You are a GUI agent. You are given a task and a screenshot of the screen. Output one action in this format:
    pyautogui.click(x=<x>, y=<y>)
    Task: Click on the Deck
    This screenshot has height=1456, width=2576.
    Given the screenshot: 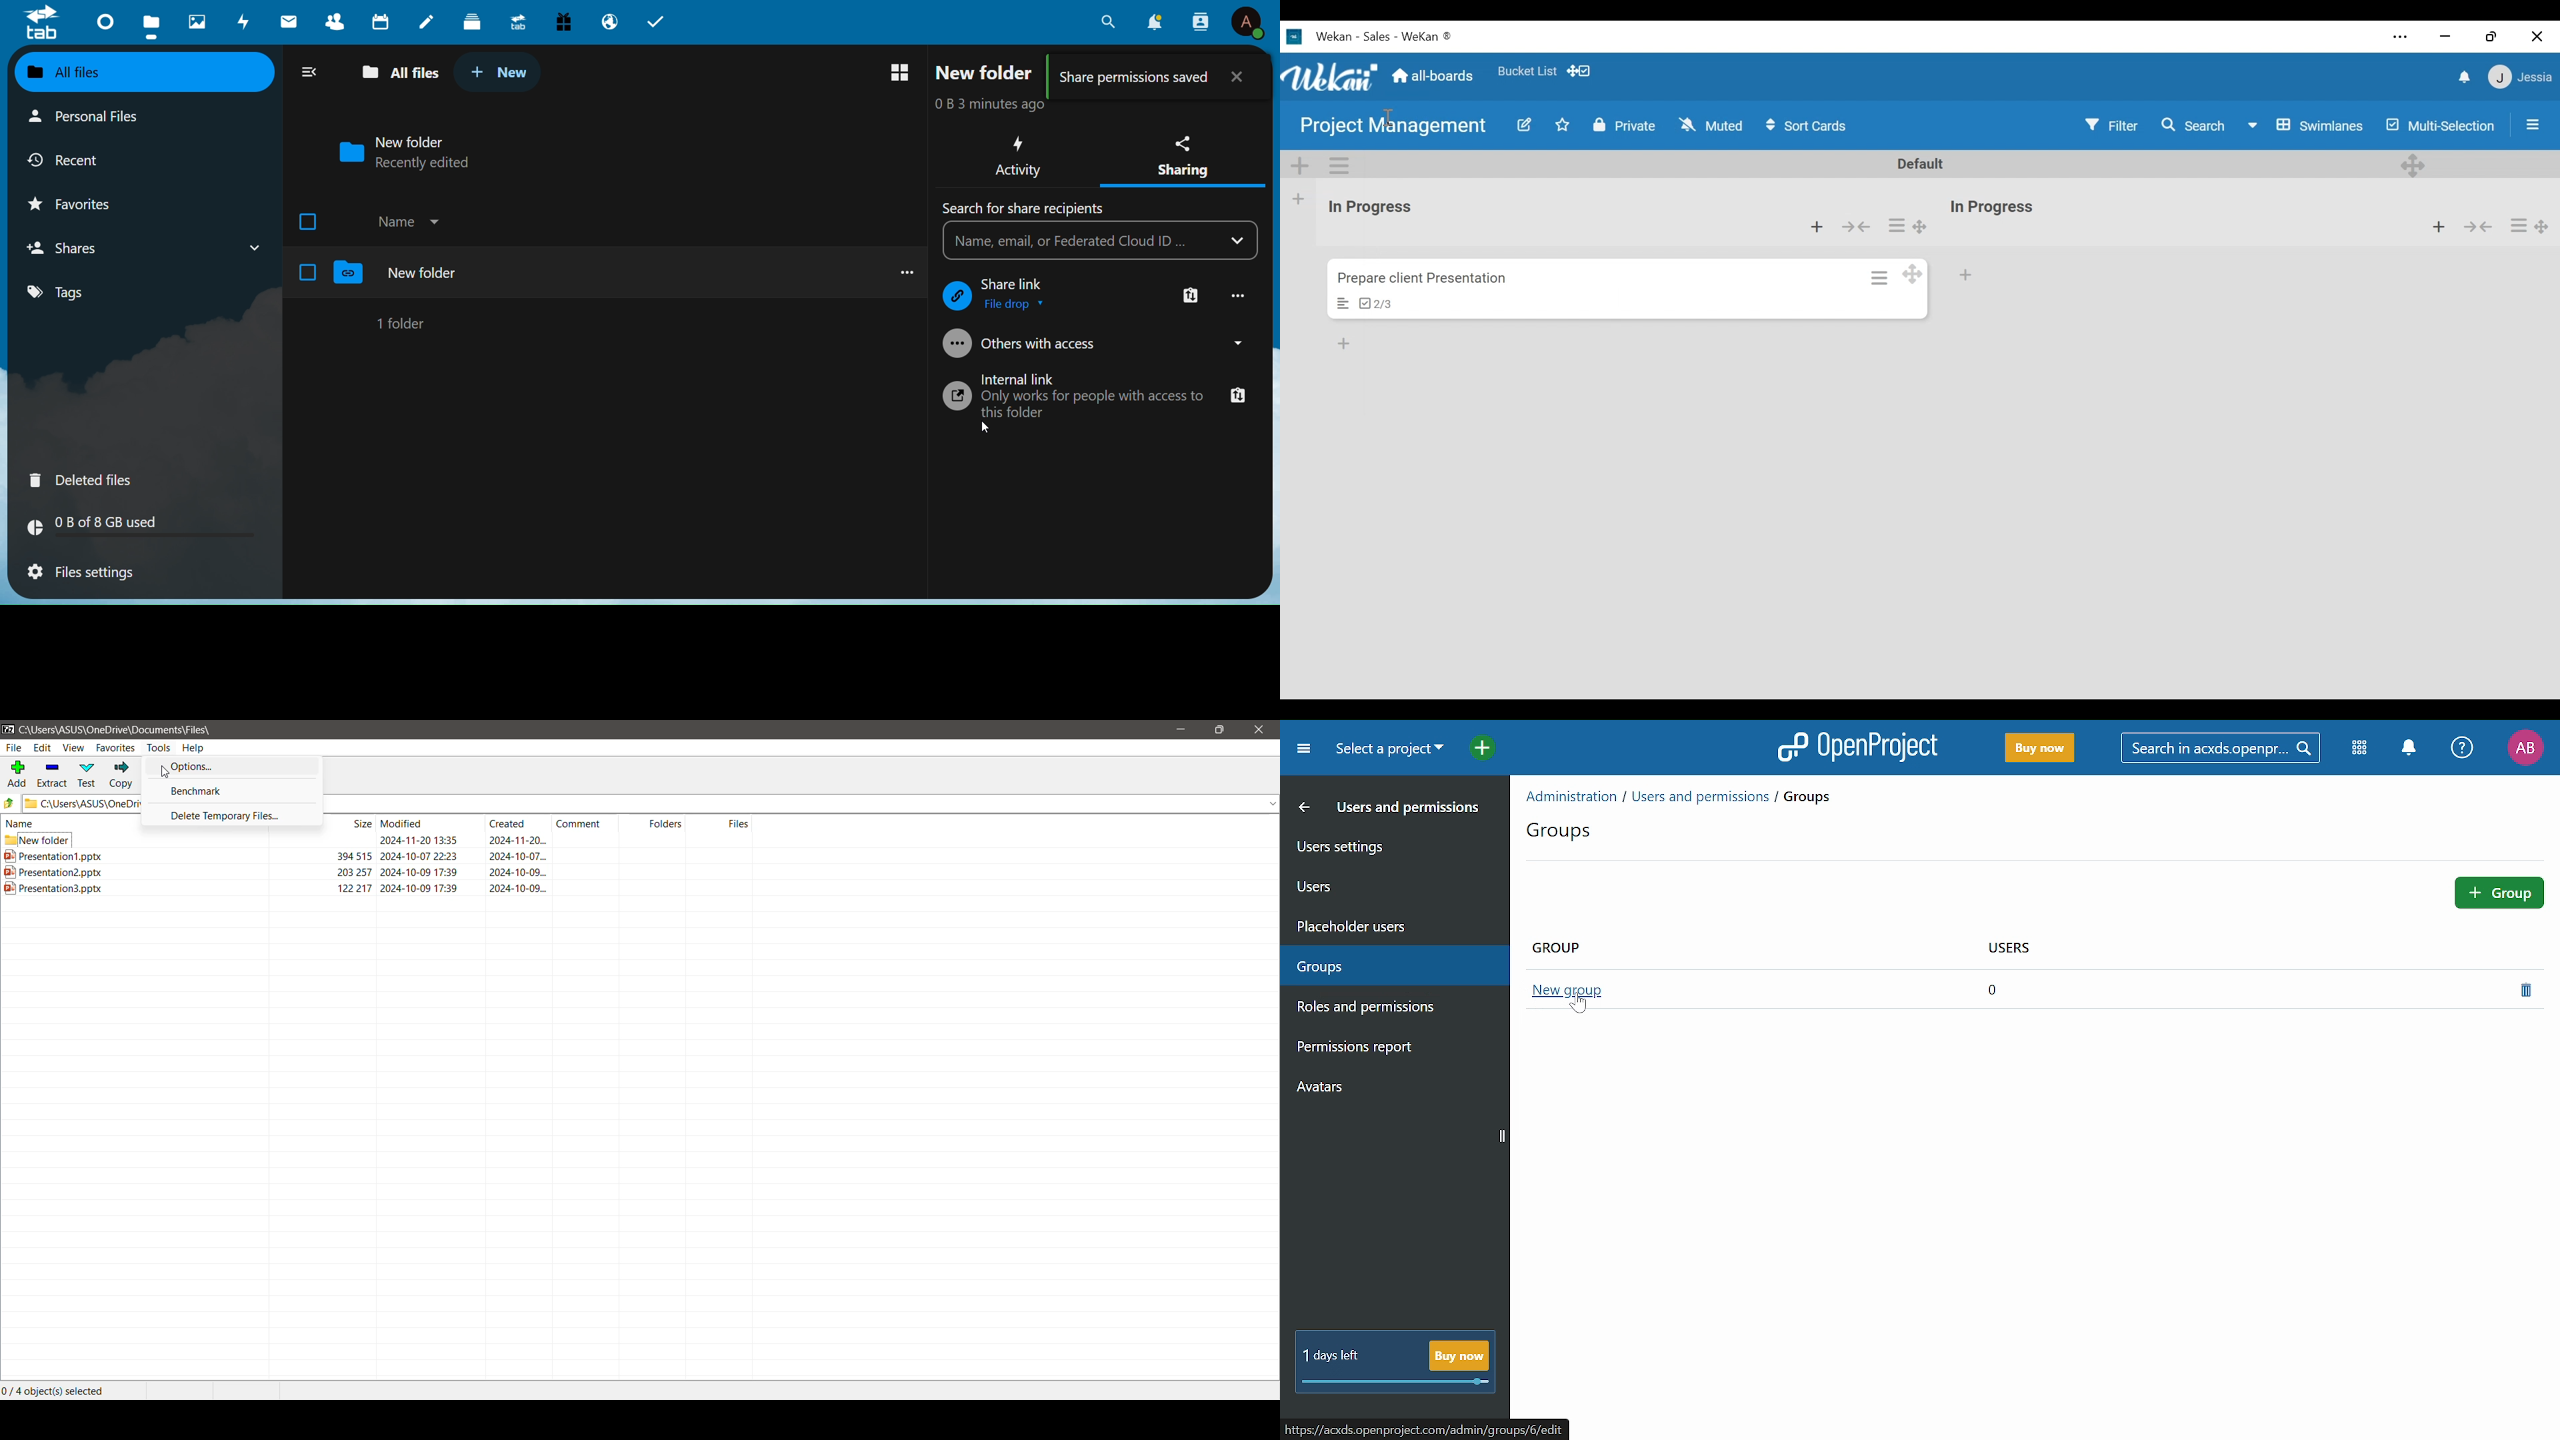 What is the action you would take?
    pyautogui.click(x=470, y=19)
    